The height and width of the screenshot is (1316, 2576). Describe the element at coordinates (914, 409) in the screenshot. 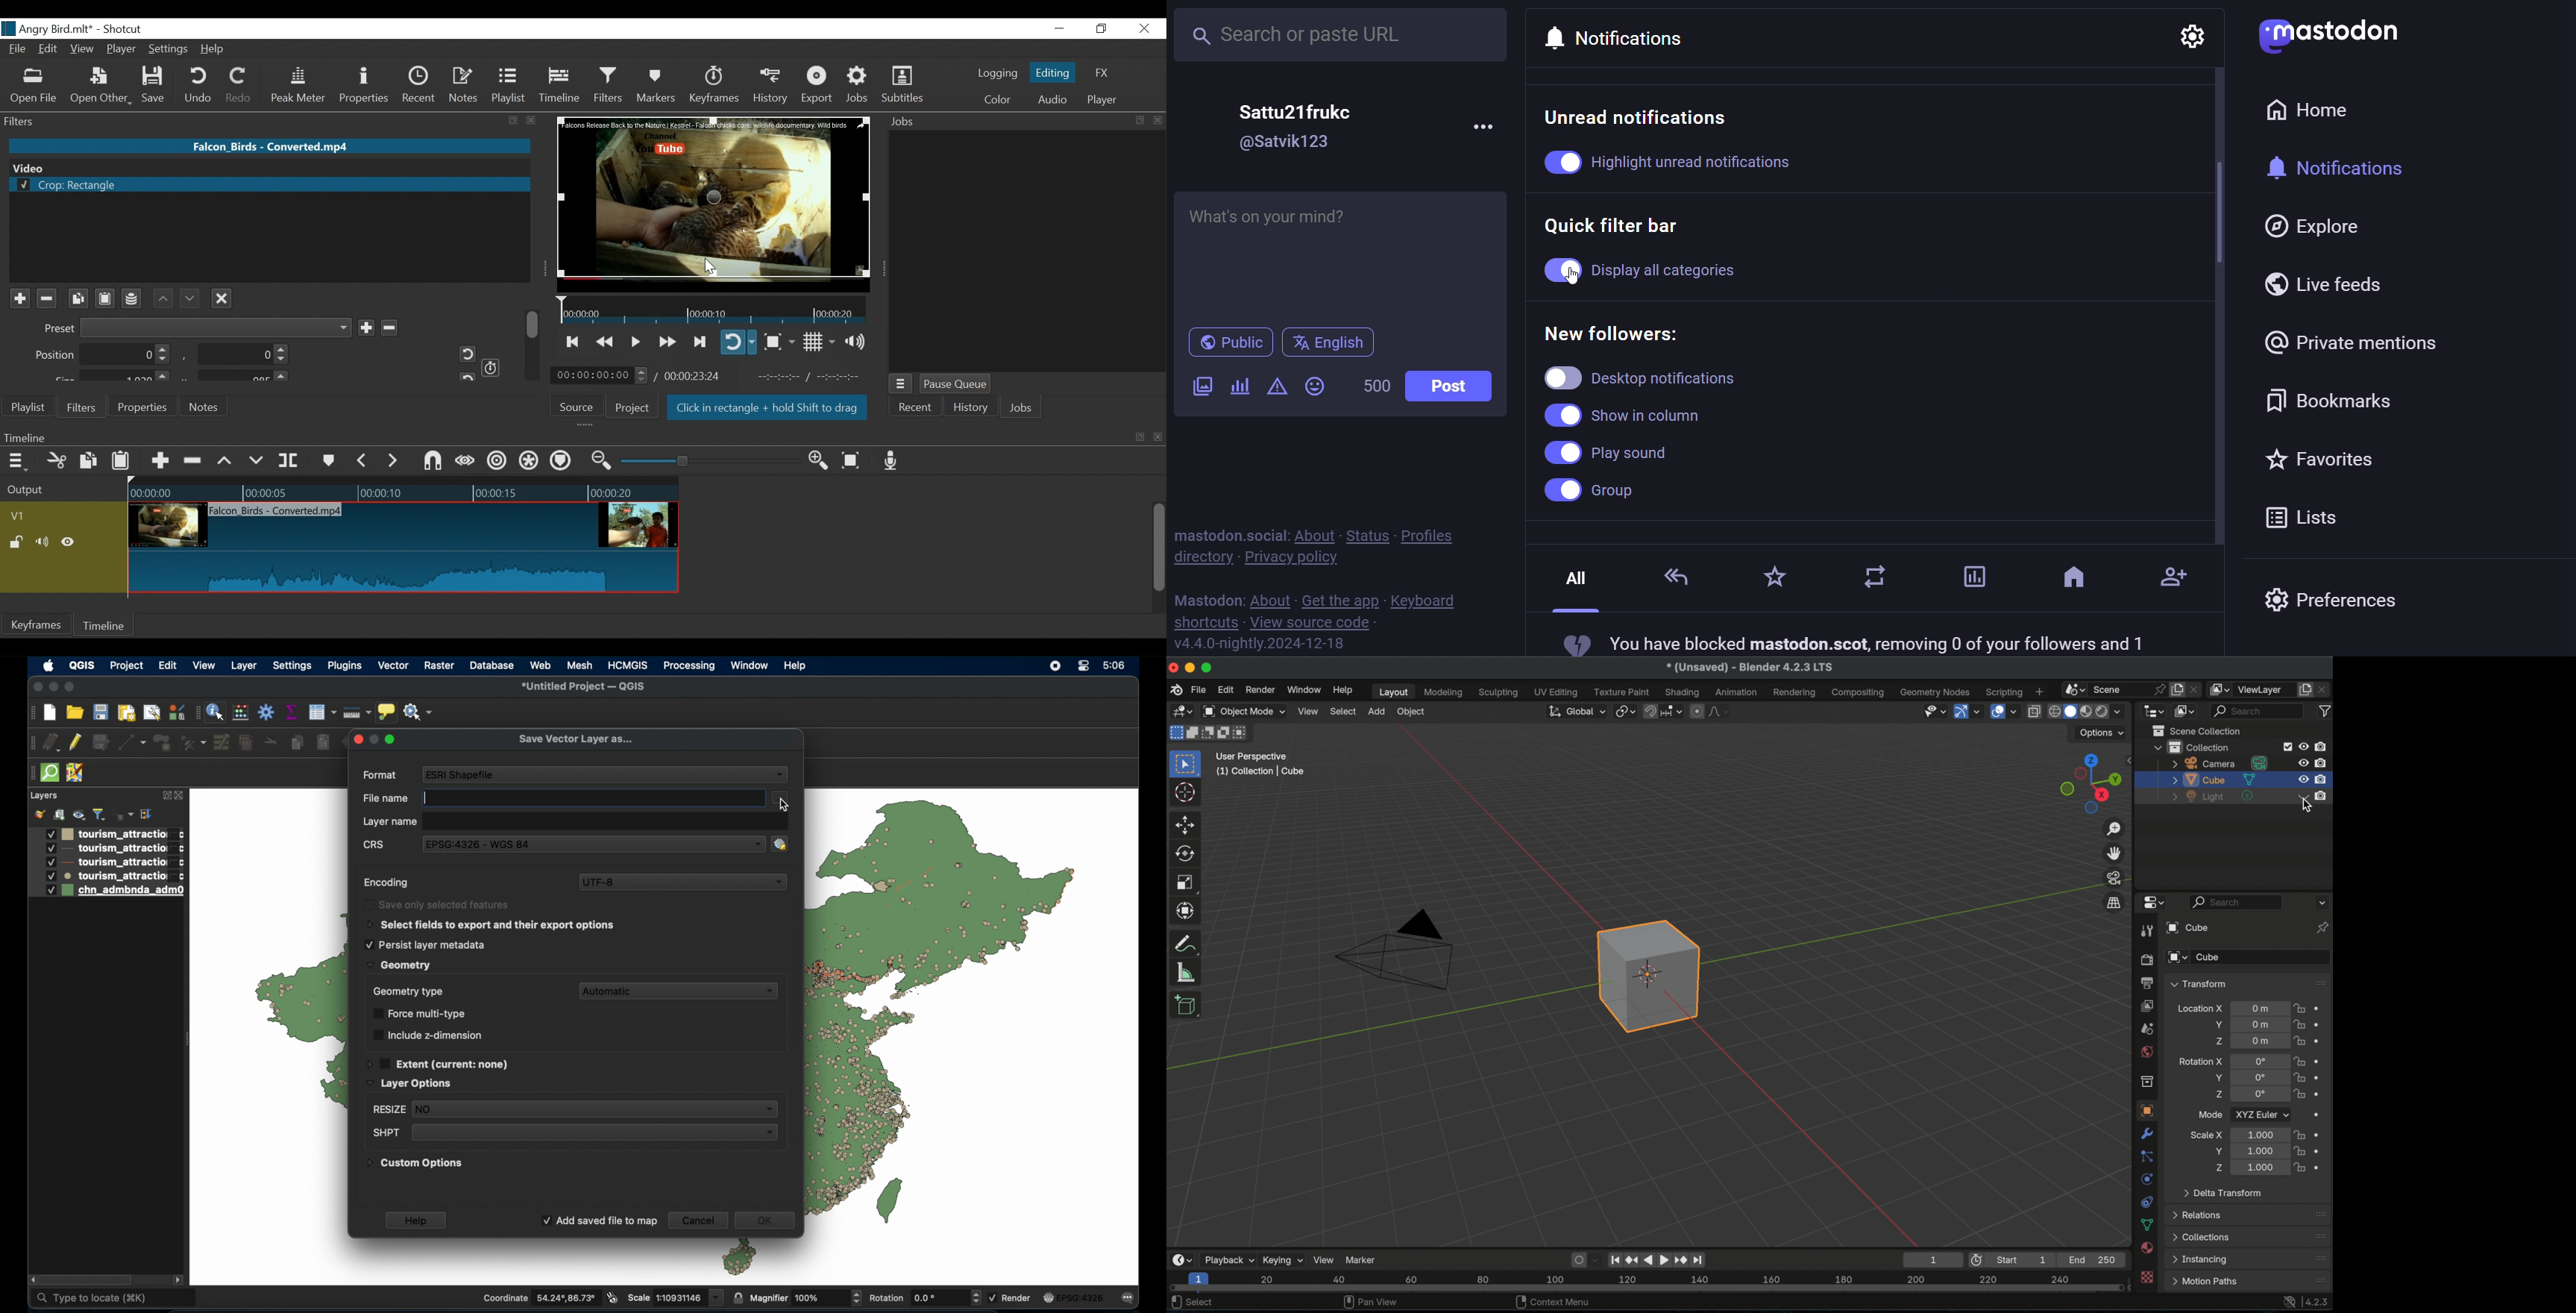

I see `Recent` at that location.